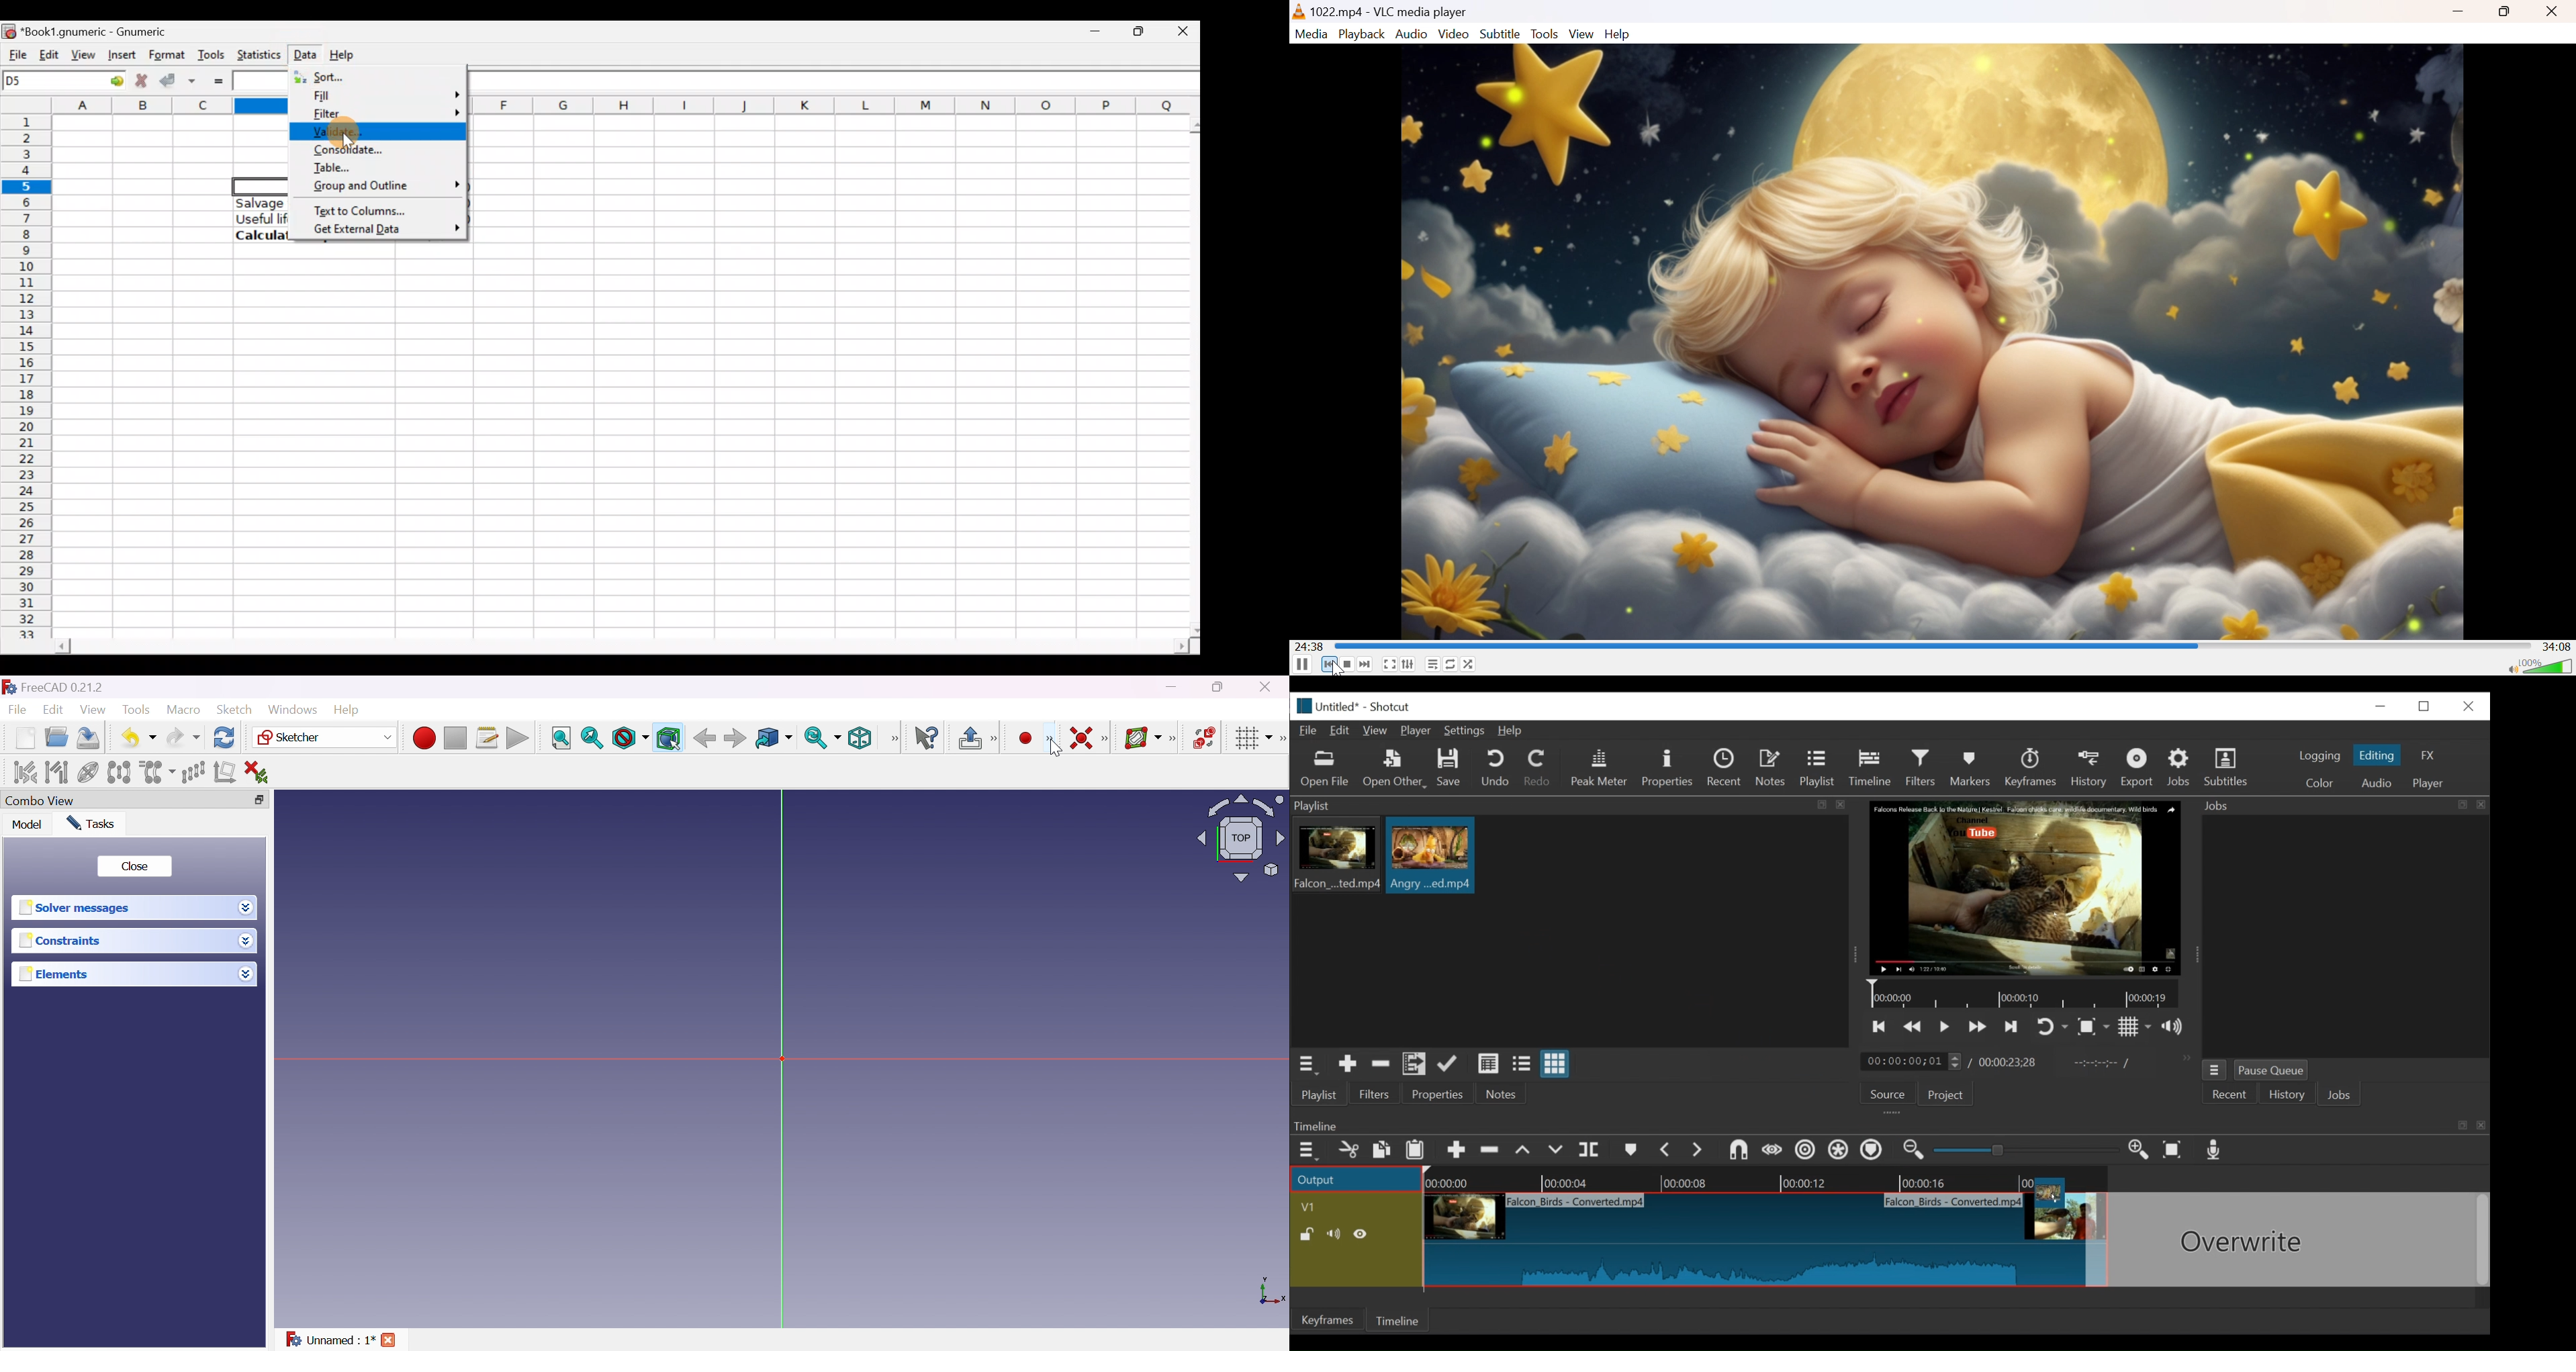 The width and height of the screenshot is (2576, 1372). What do you see at coordinates (349, 710) in the screenshot?
I see `Help` at bounding box center [349, 710].